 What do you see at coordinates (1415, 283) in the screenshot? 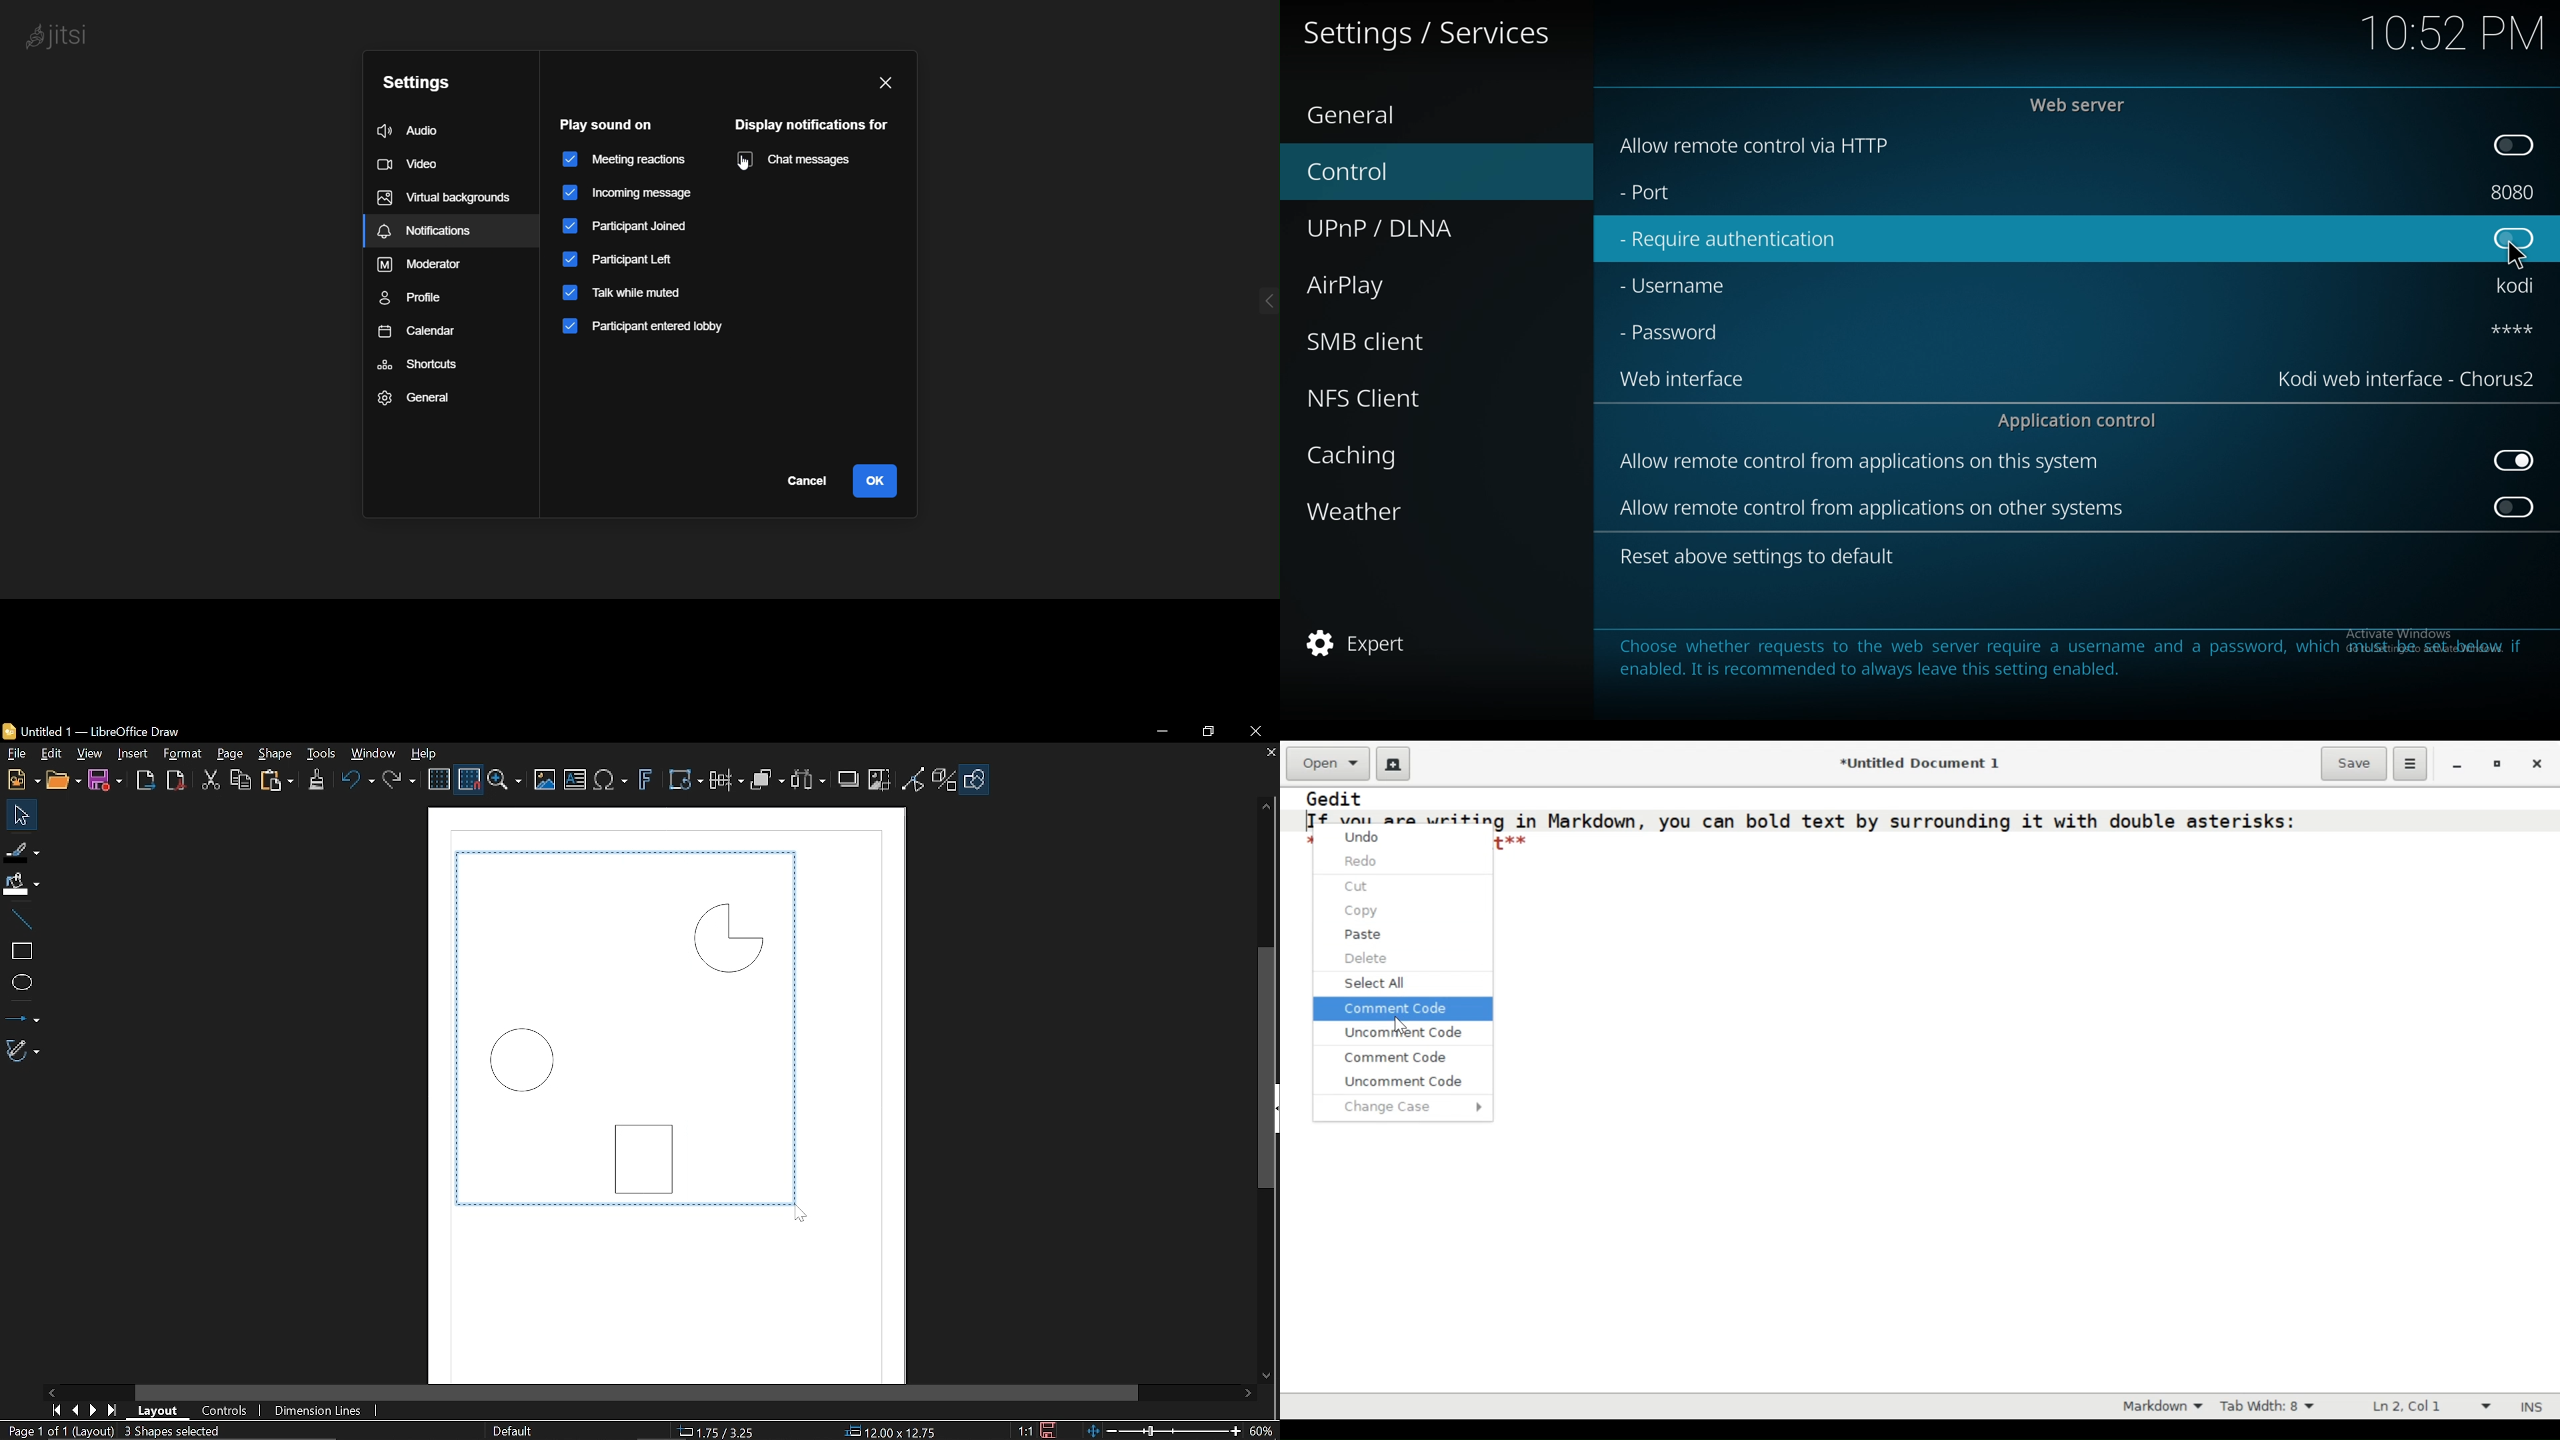
I see `airplay` at bounding box center [1415, 283].